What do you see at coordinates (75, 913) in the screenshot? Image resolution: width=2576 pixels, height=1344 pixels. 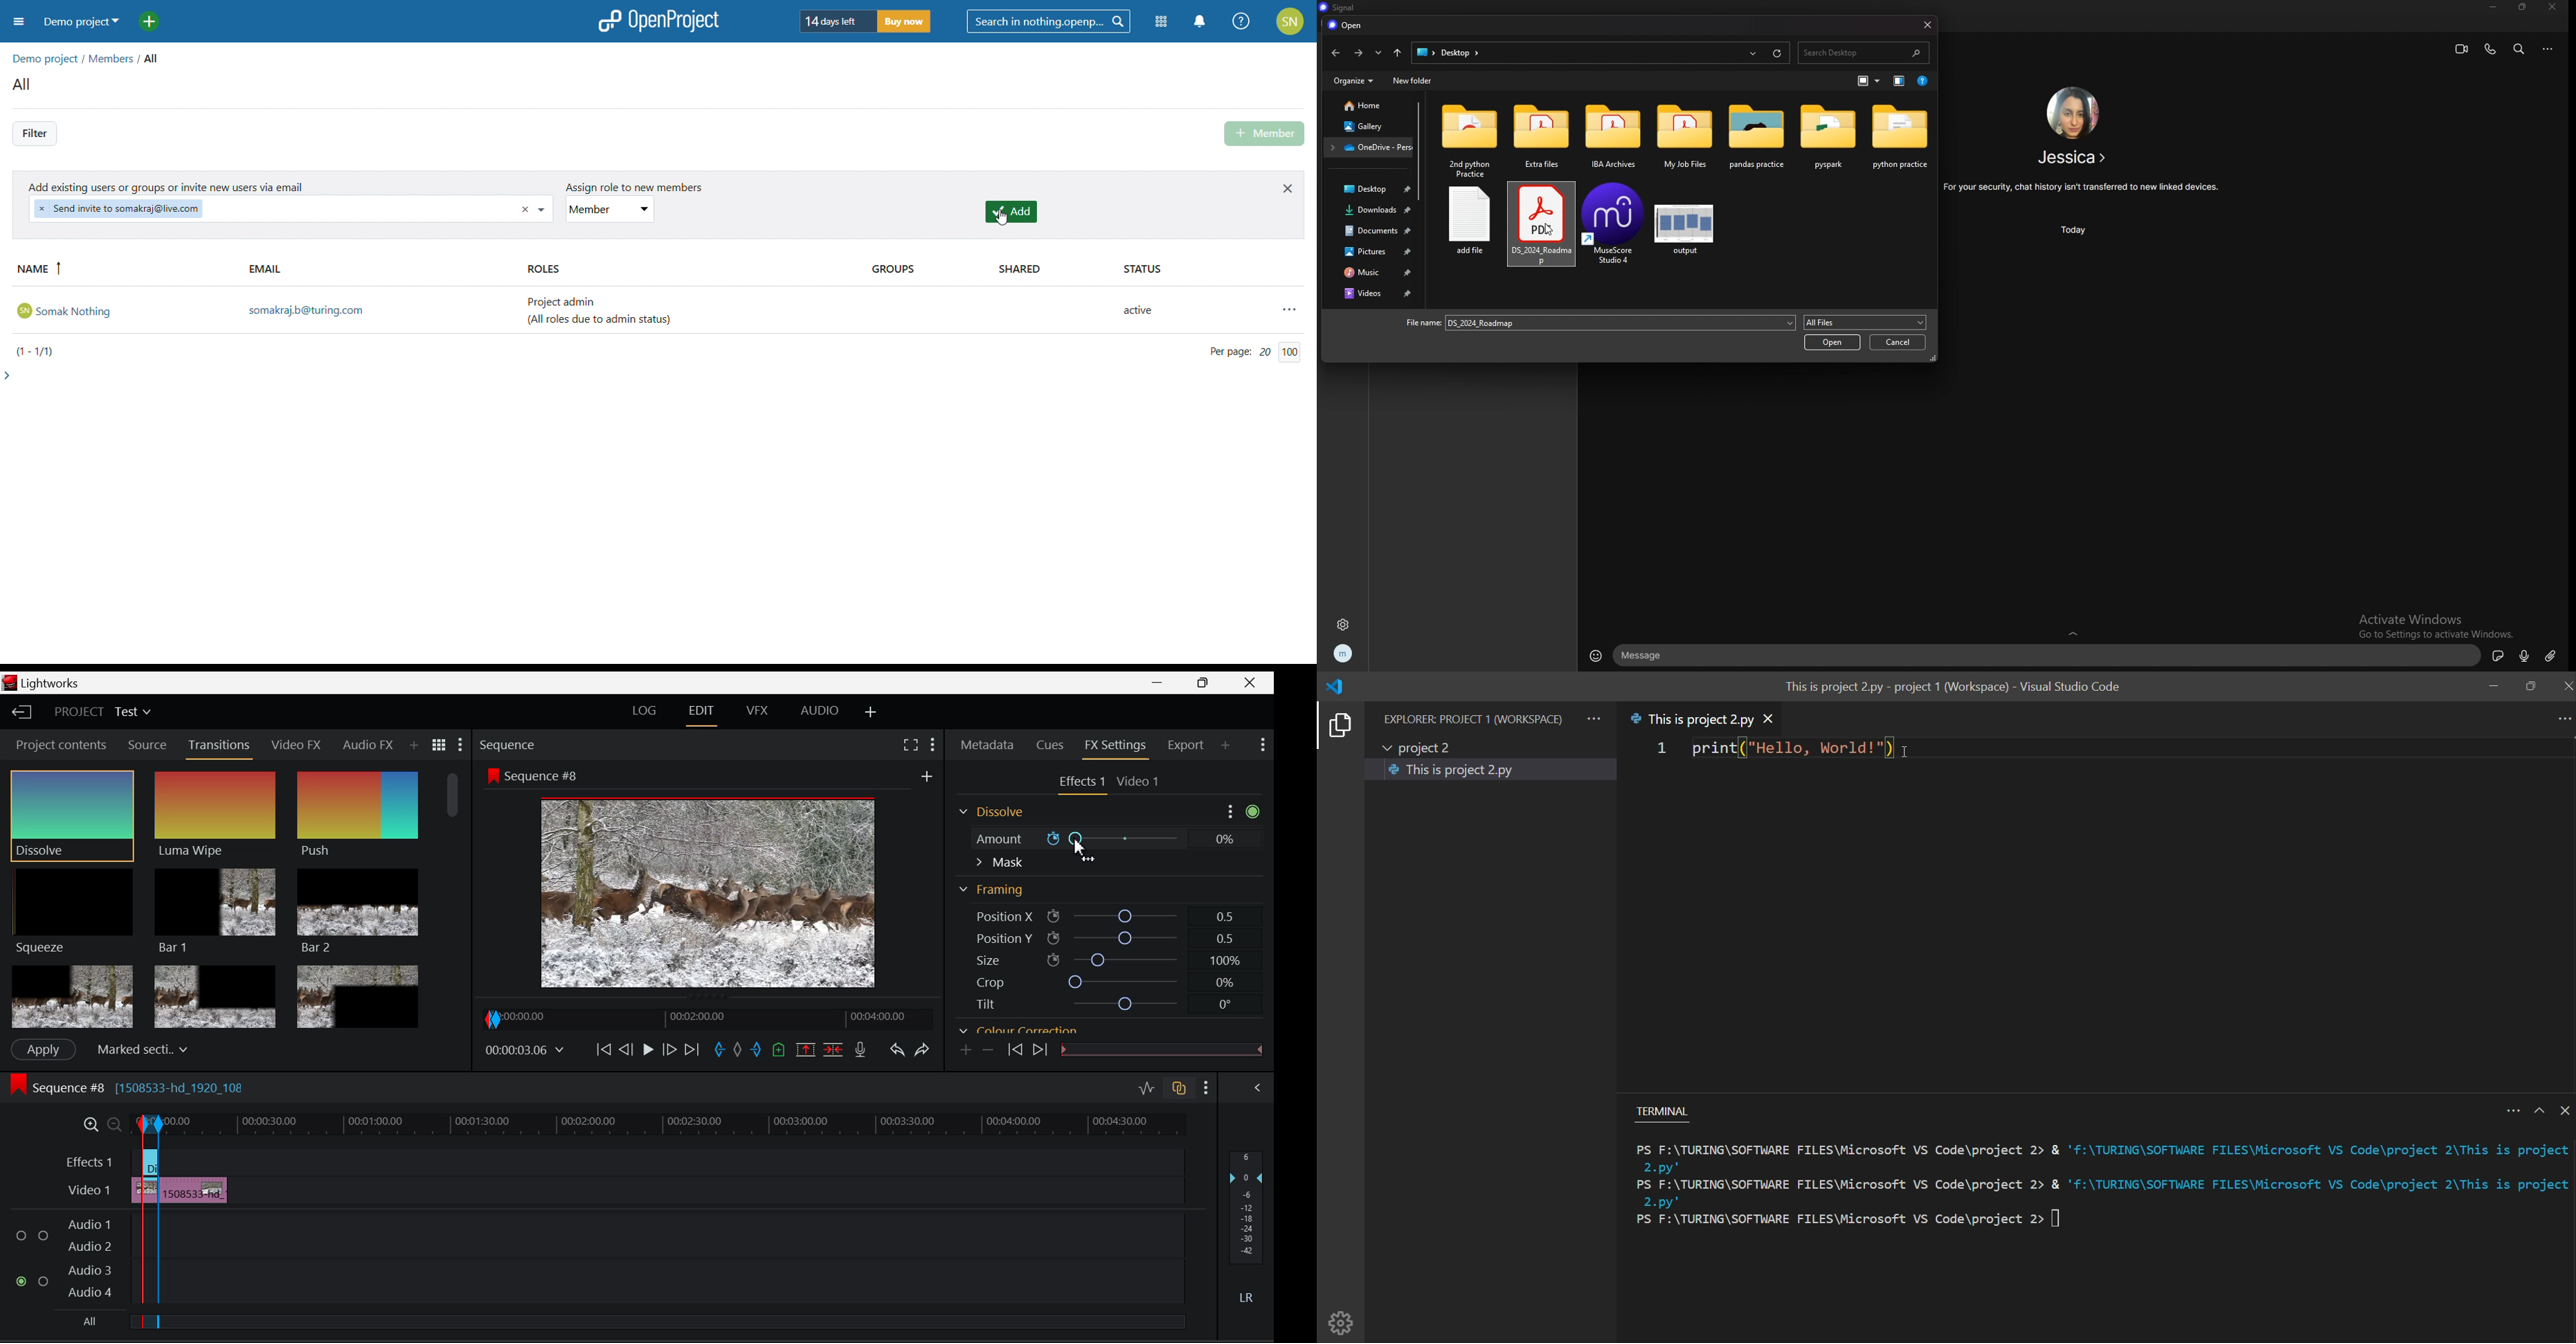 I see `Squeeze` at bounding box center [75, 913].